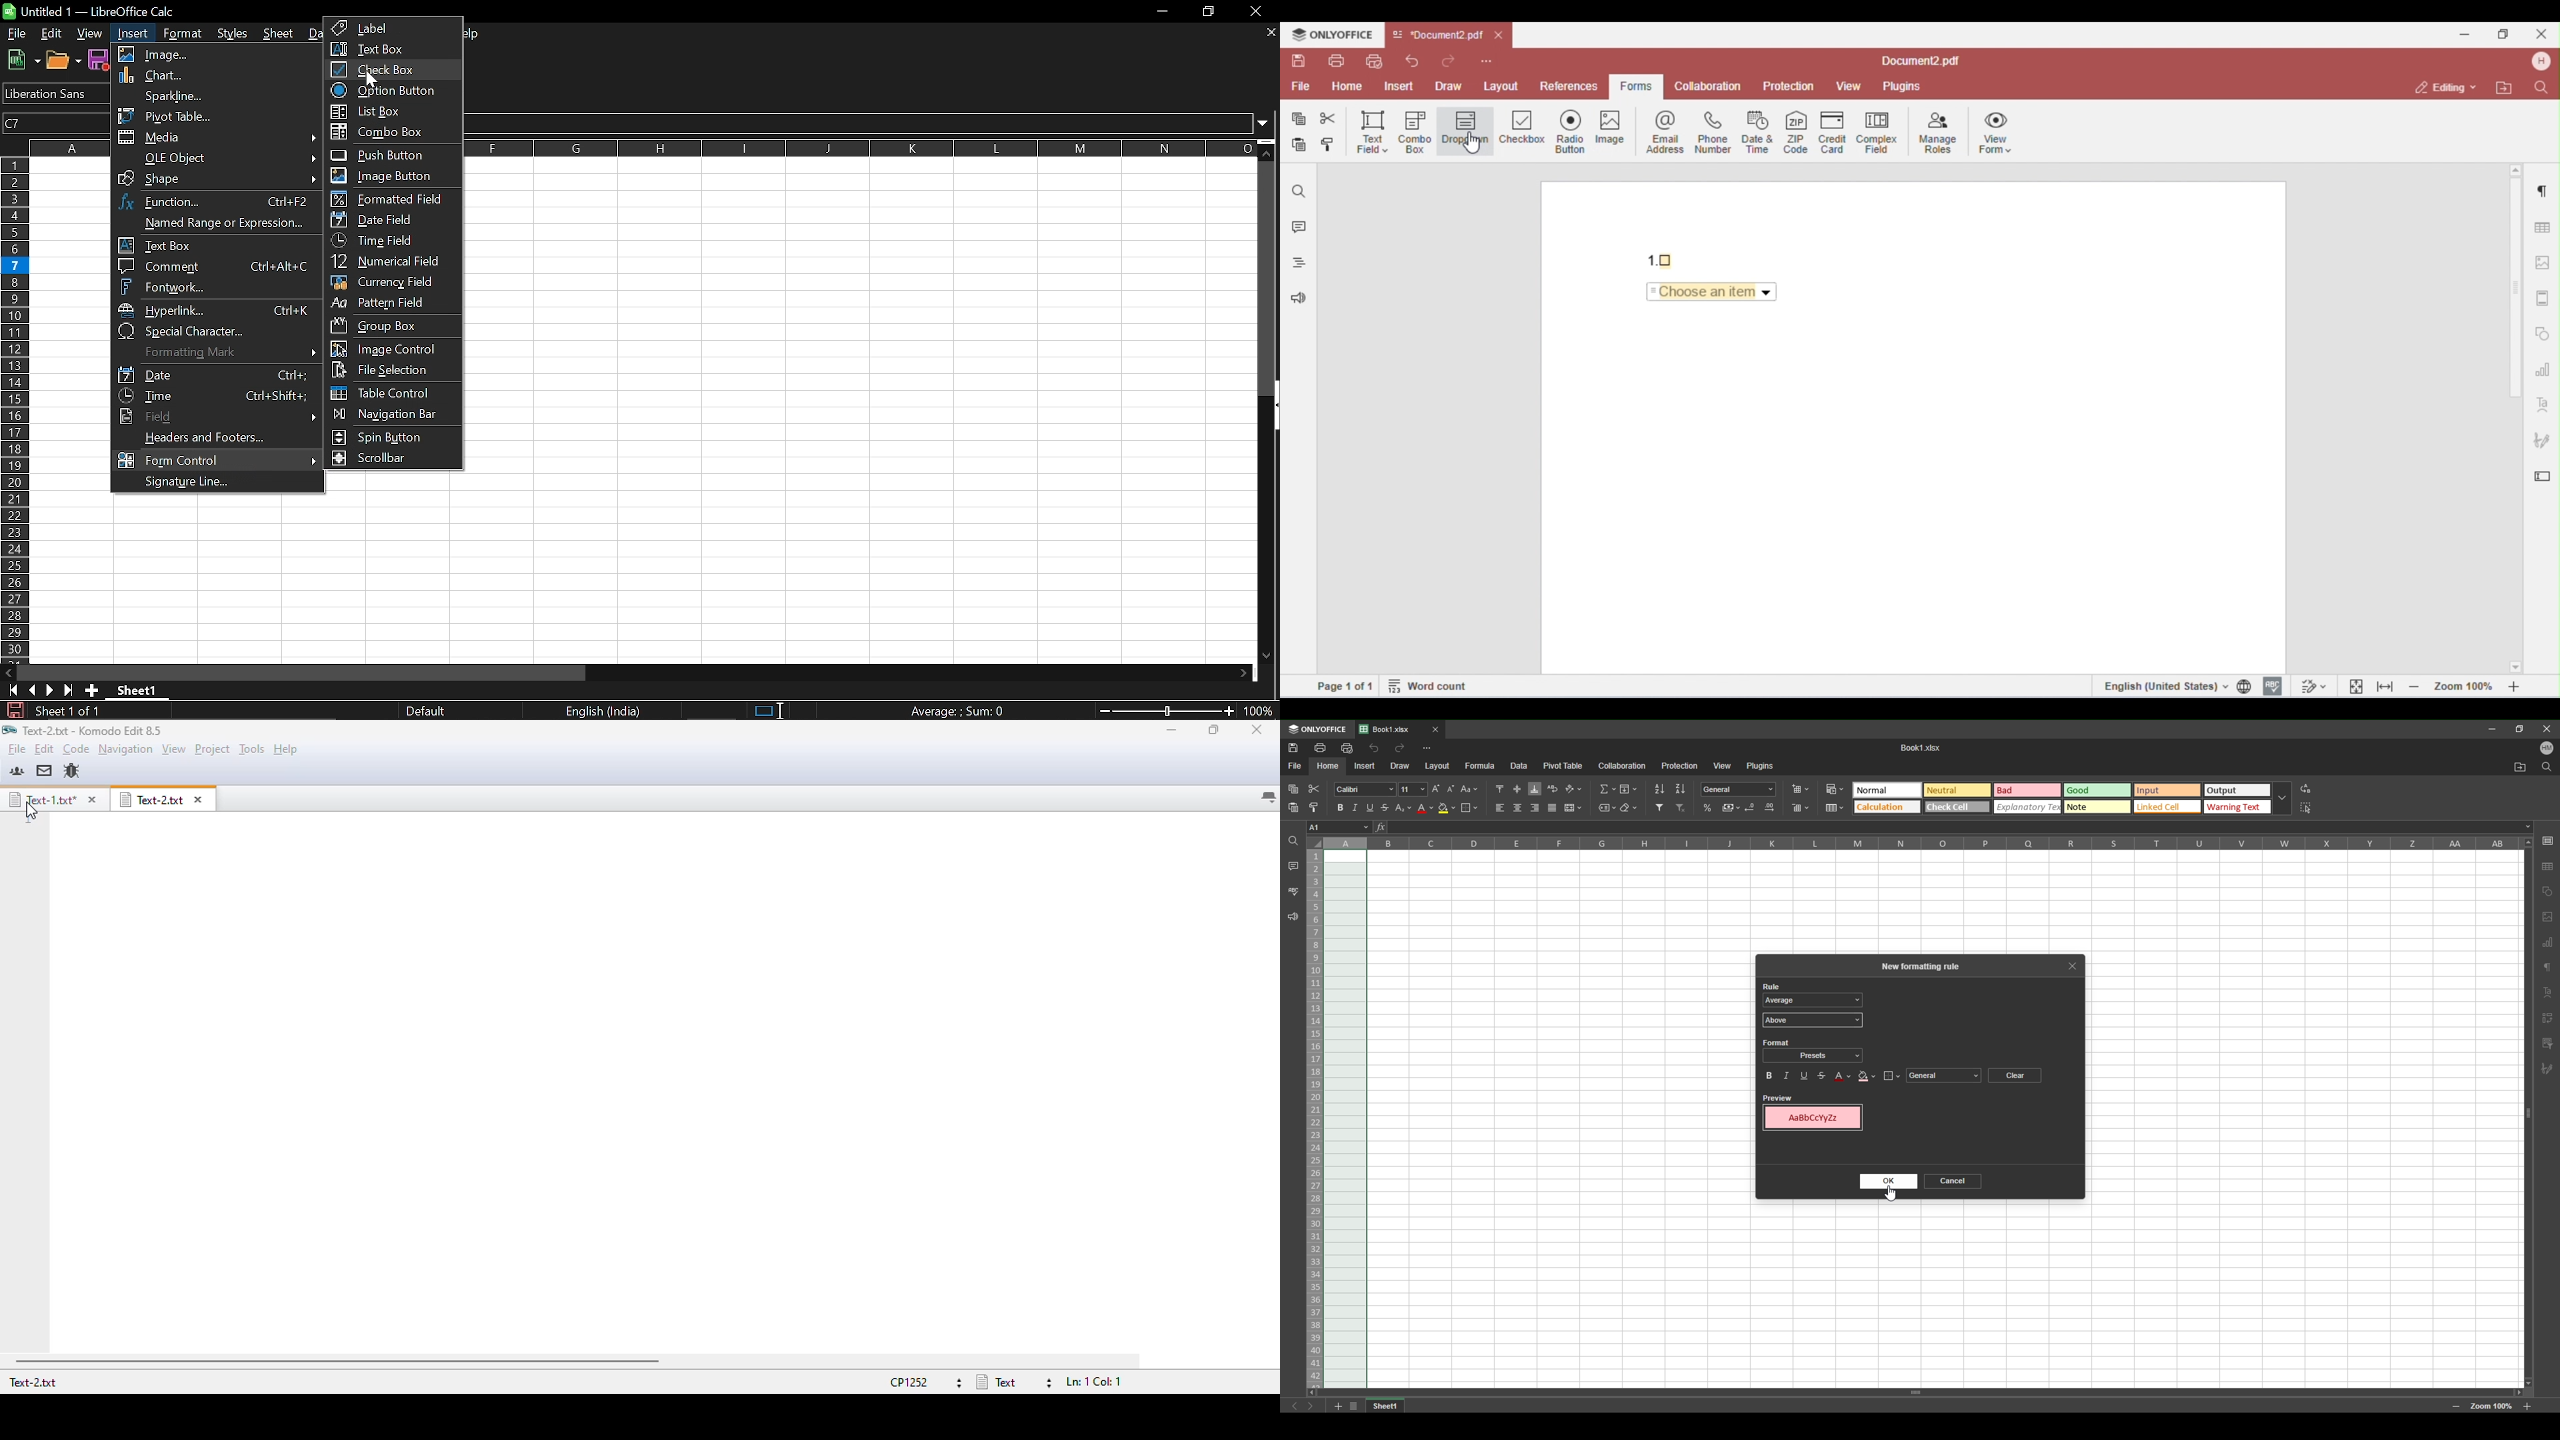 This screenshot has height=1456, width=2576. I want to click on open file location, so click(2521, 768).